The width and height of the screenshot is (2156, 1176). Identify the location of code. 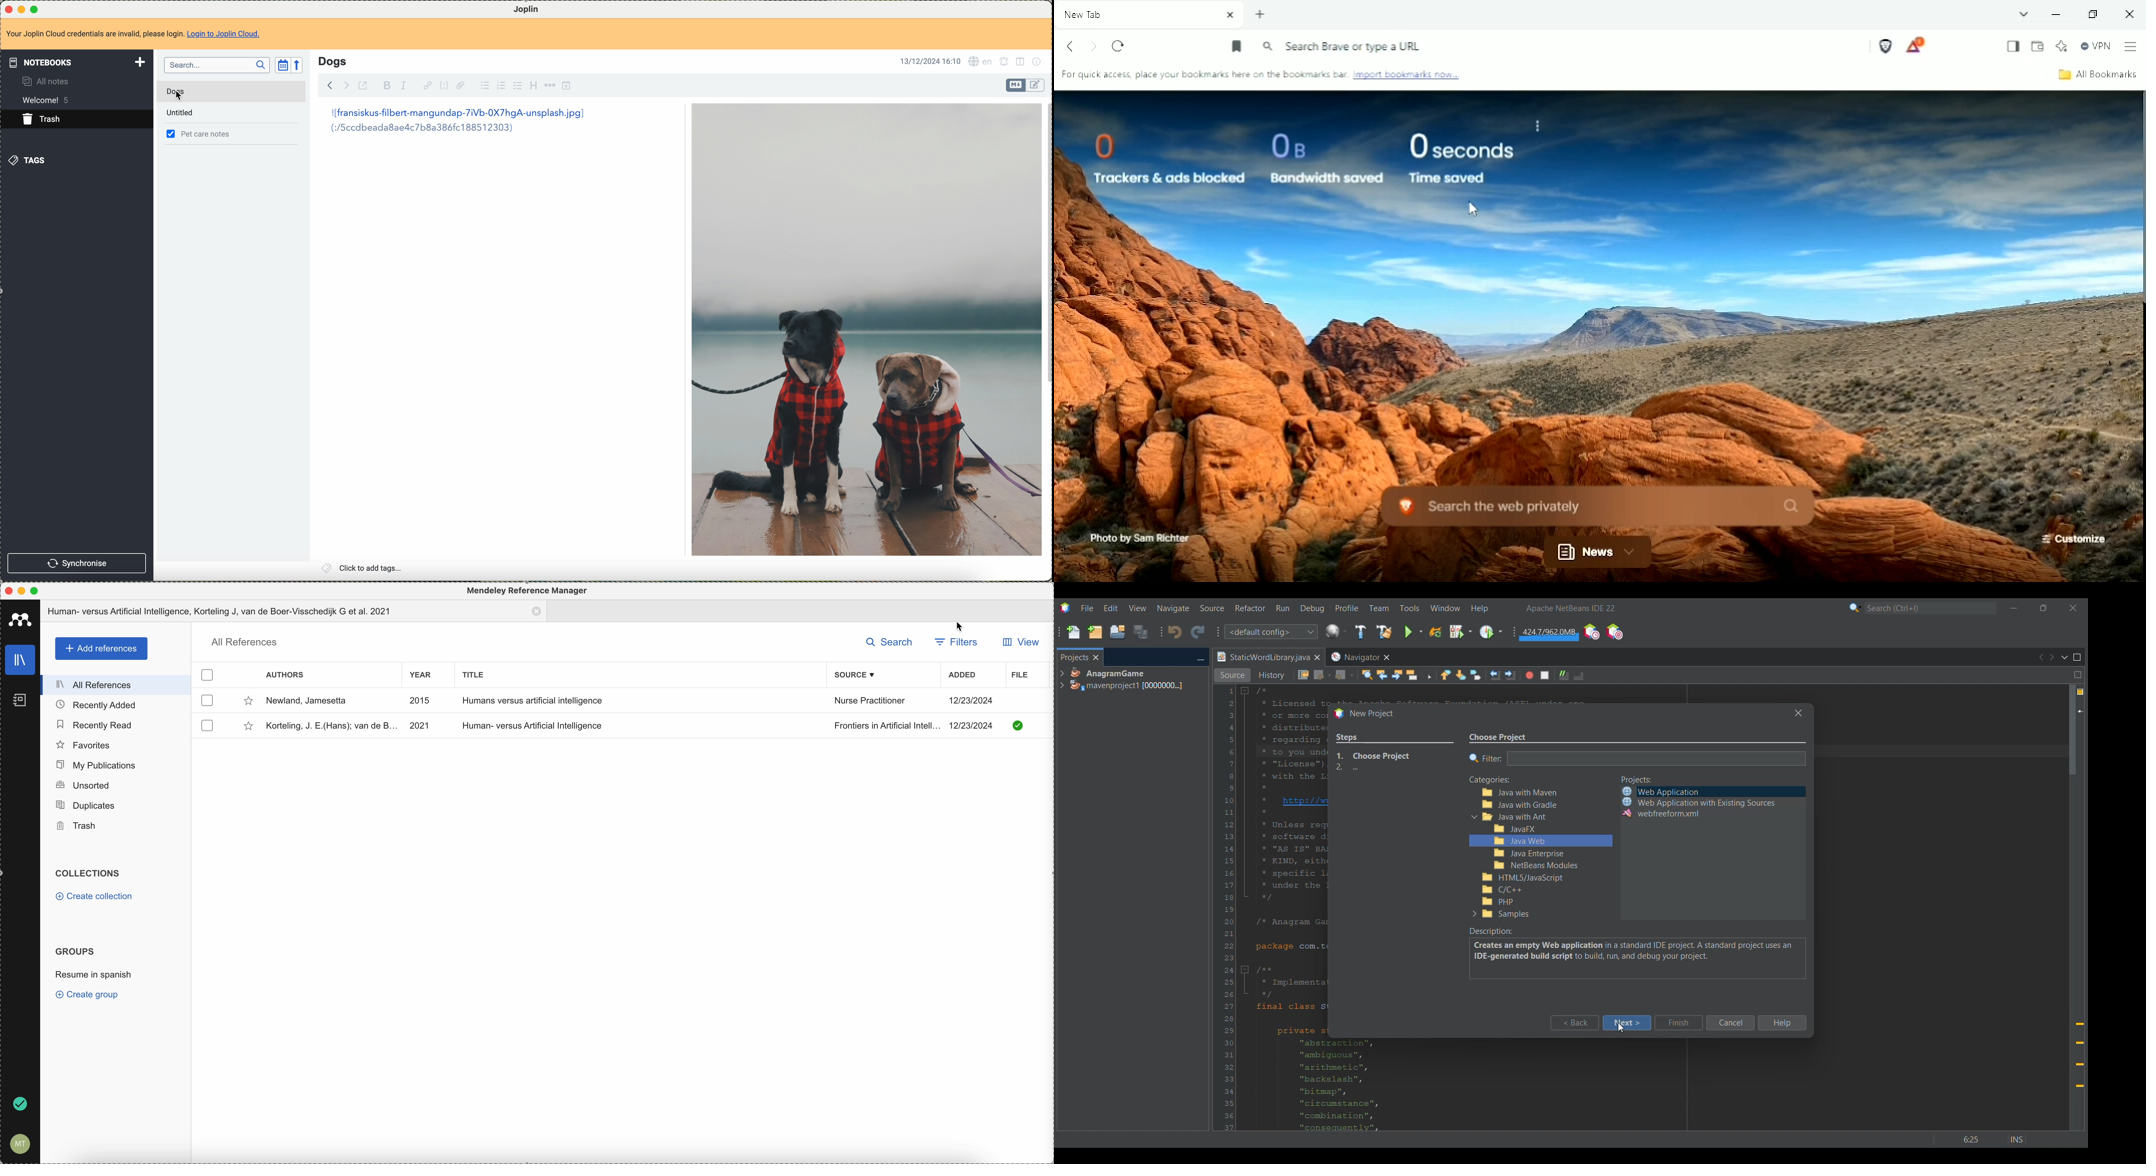
(444, 86).